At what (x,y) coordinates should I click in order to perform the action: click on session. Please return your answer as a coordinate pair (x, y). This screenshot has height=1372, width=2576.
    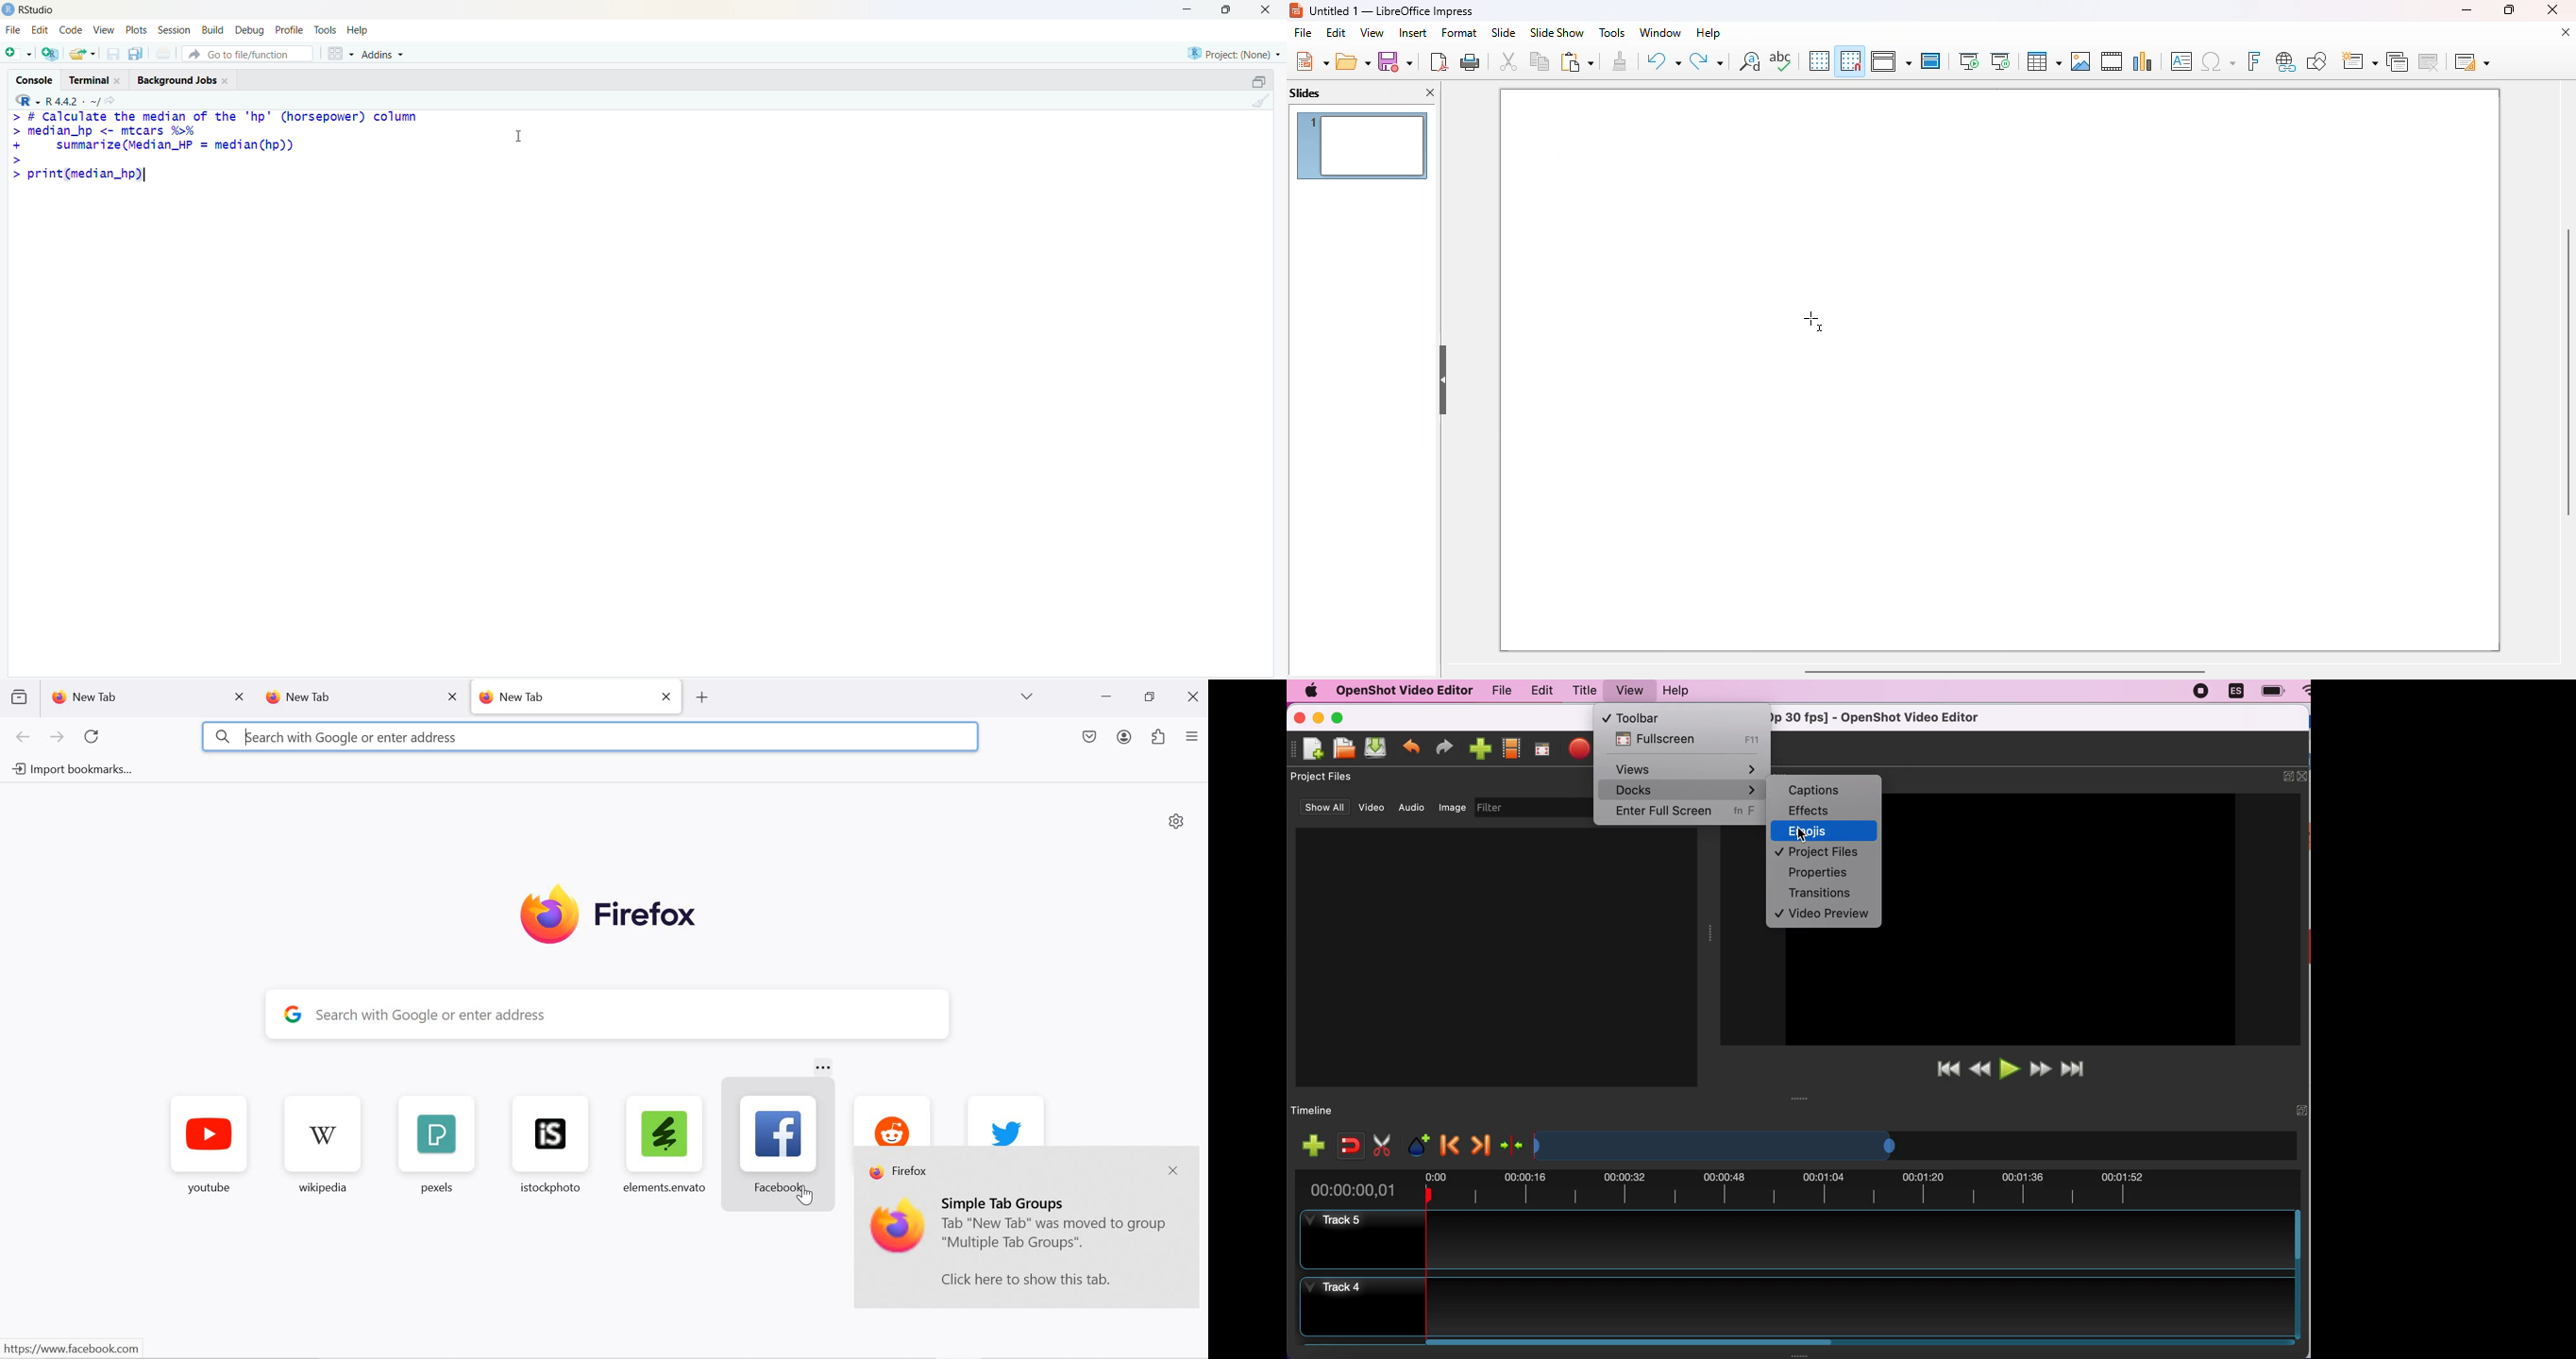
    Looking at the image, I should click on (174, 29).